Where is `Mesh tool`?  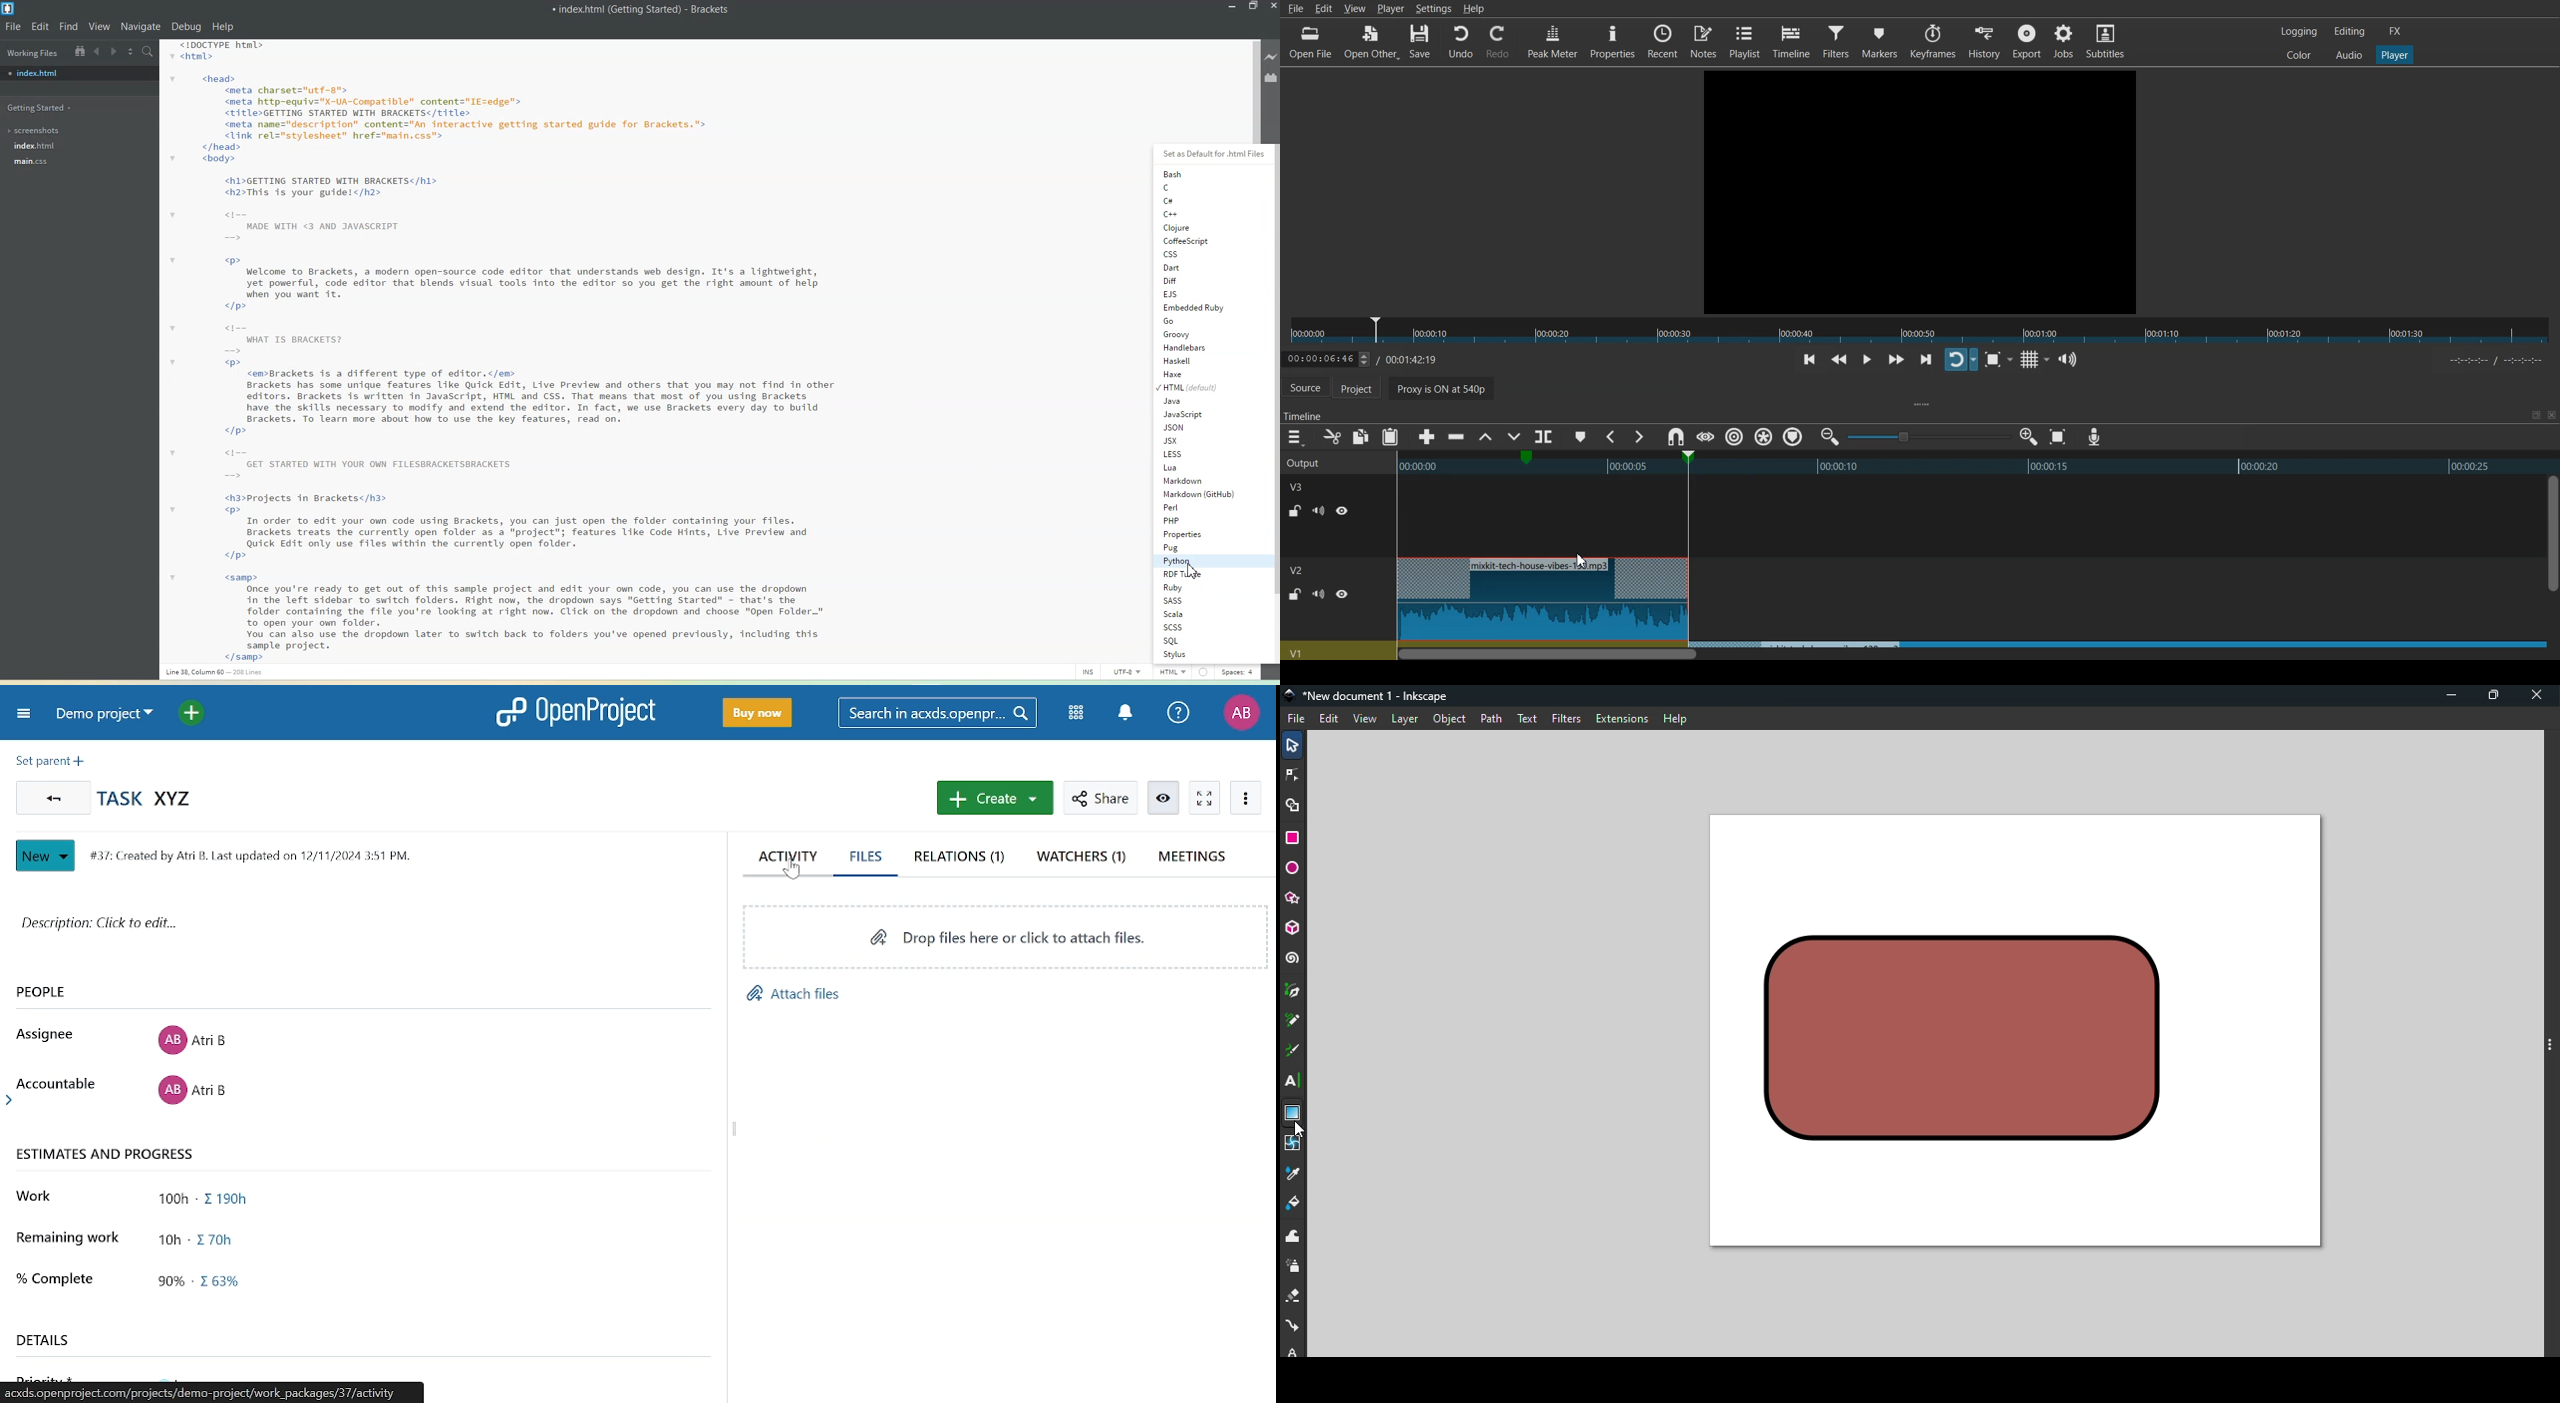
Mesh tool is located at coordinates (1293, 1146).